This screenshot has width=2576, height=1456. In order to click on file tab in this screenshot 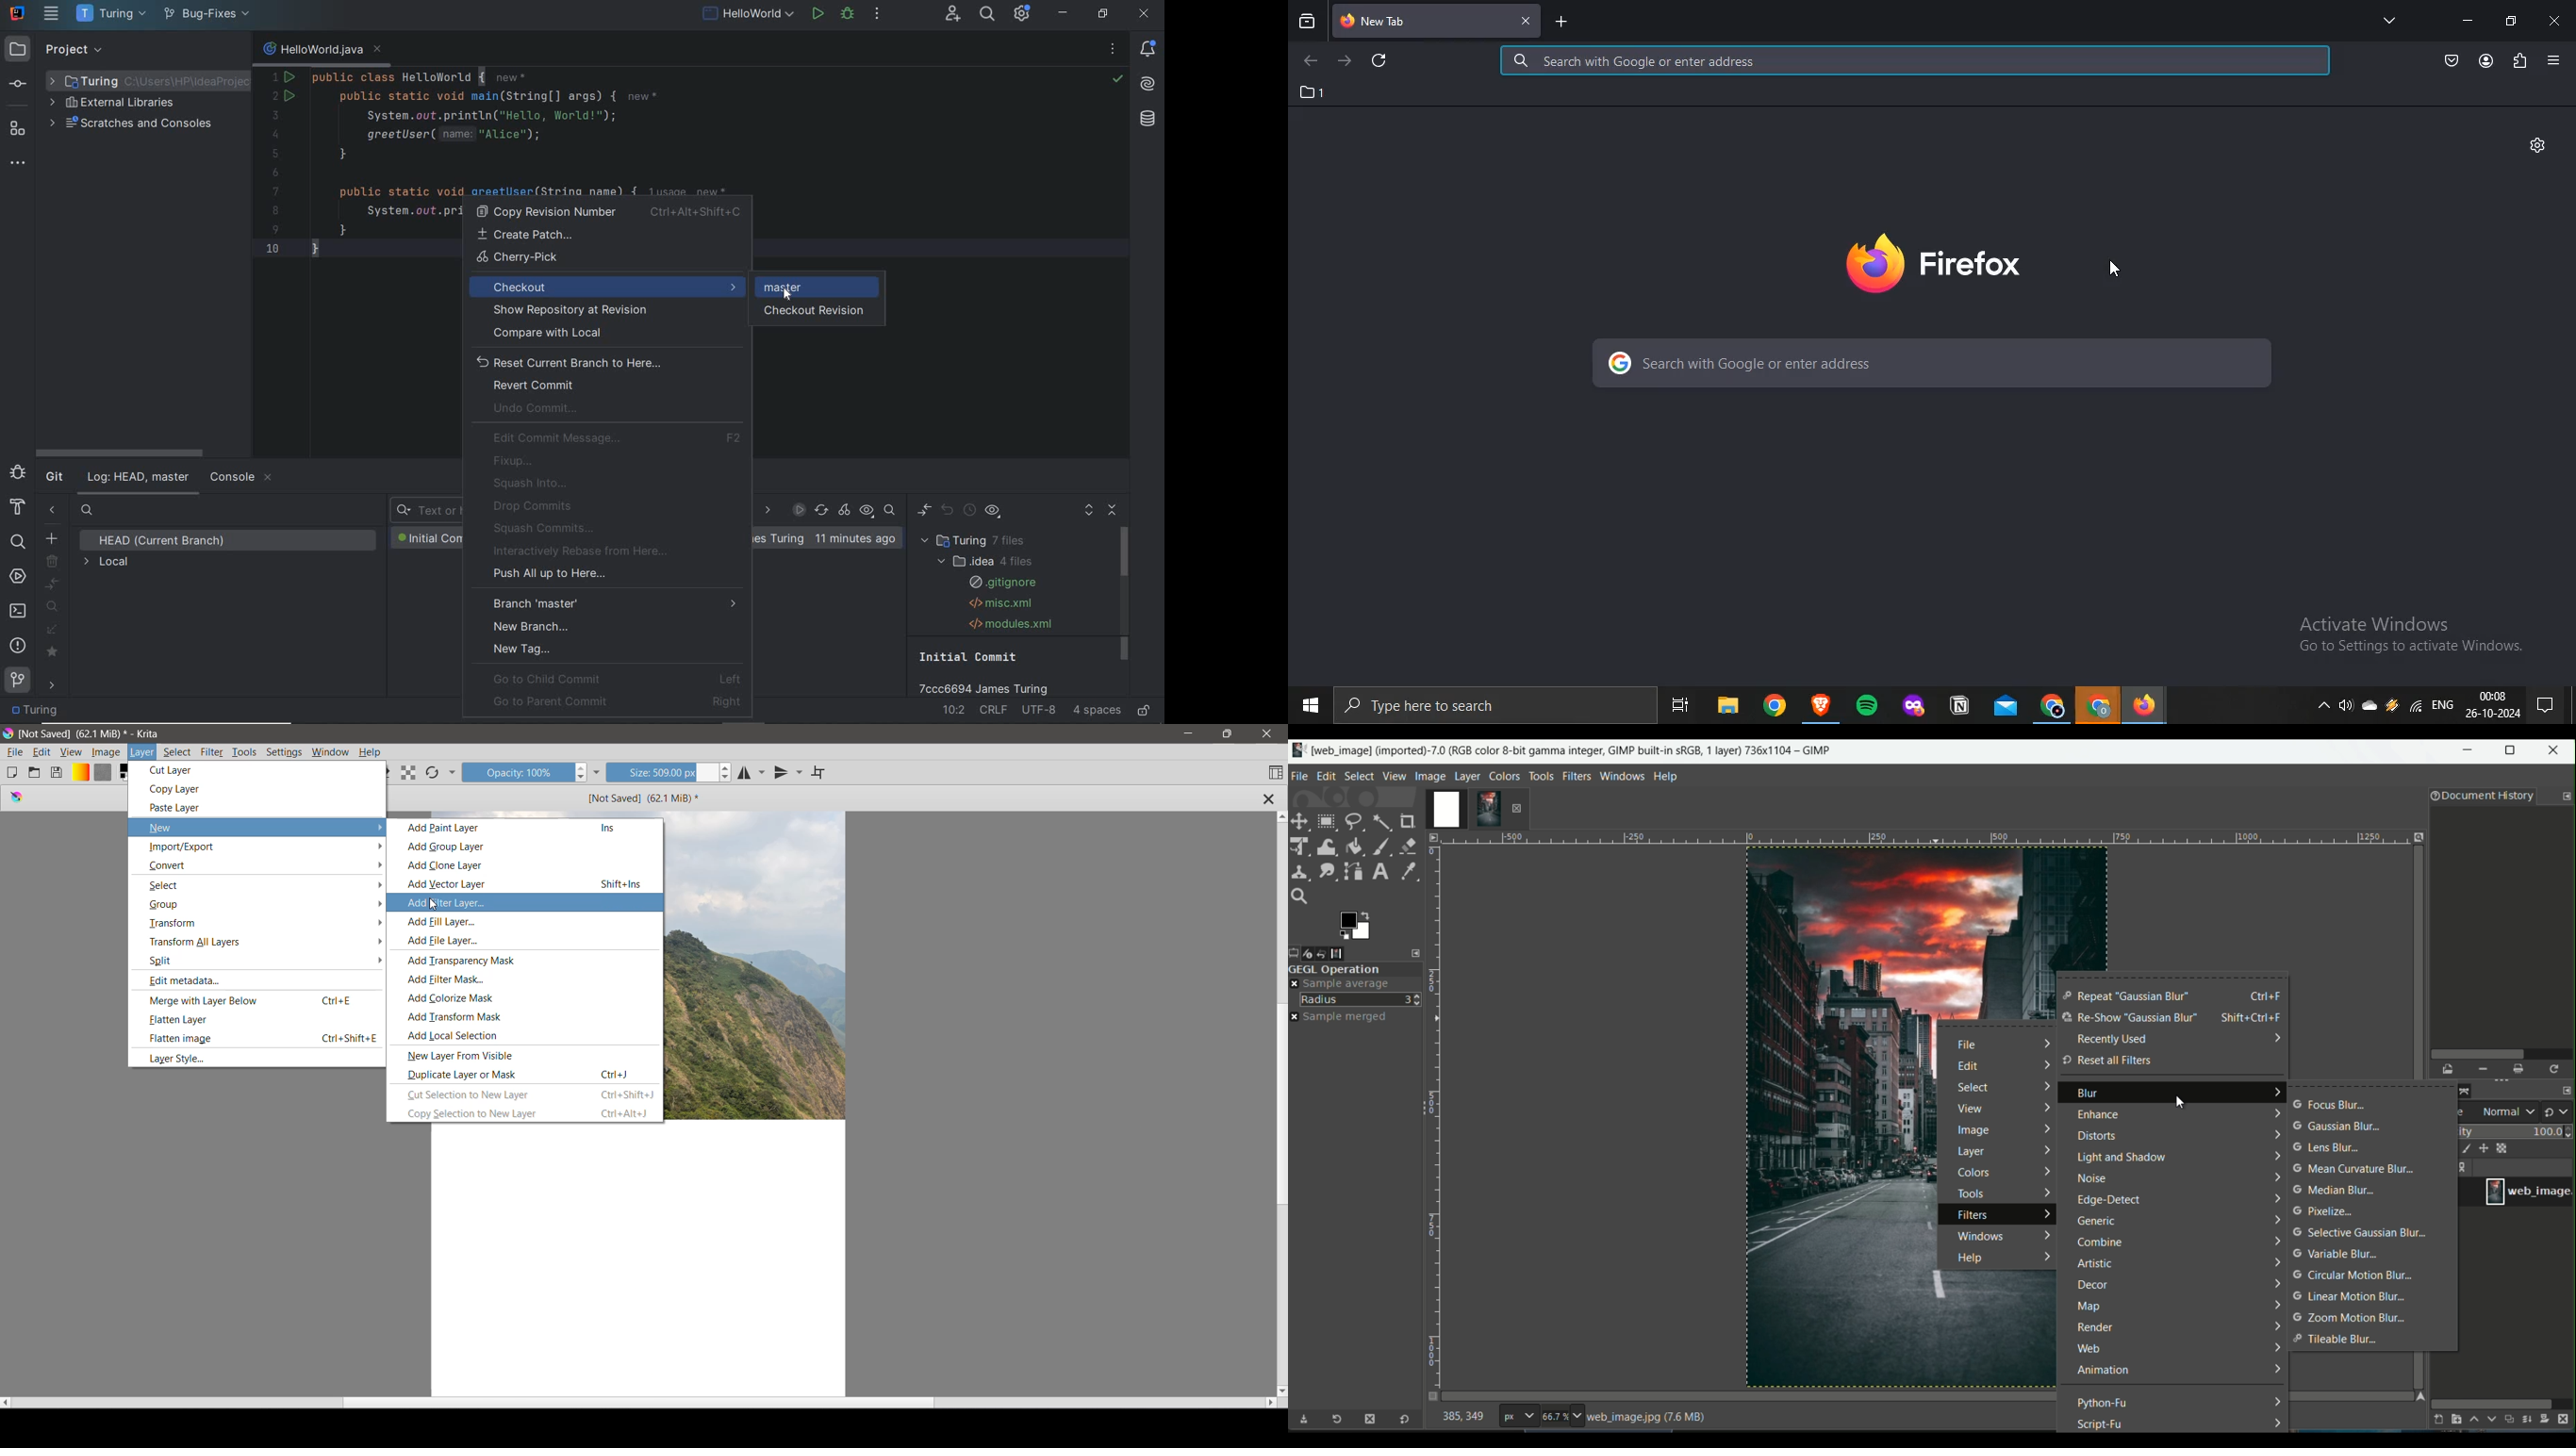, I will do `click(1300, 774)`.